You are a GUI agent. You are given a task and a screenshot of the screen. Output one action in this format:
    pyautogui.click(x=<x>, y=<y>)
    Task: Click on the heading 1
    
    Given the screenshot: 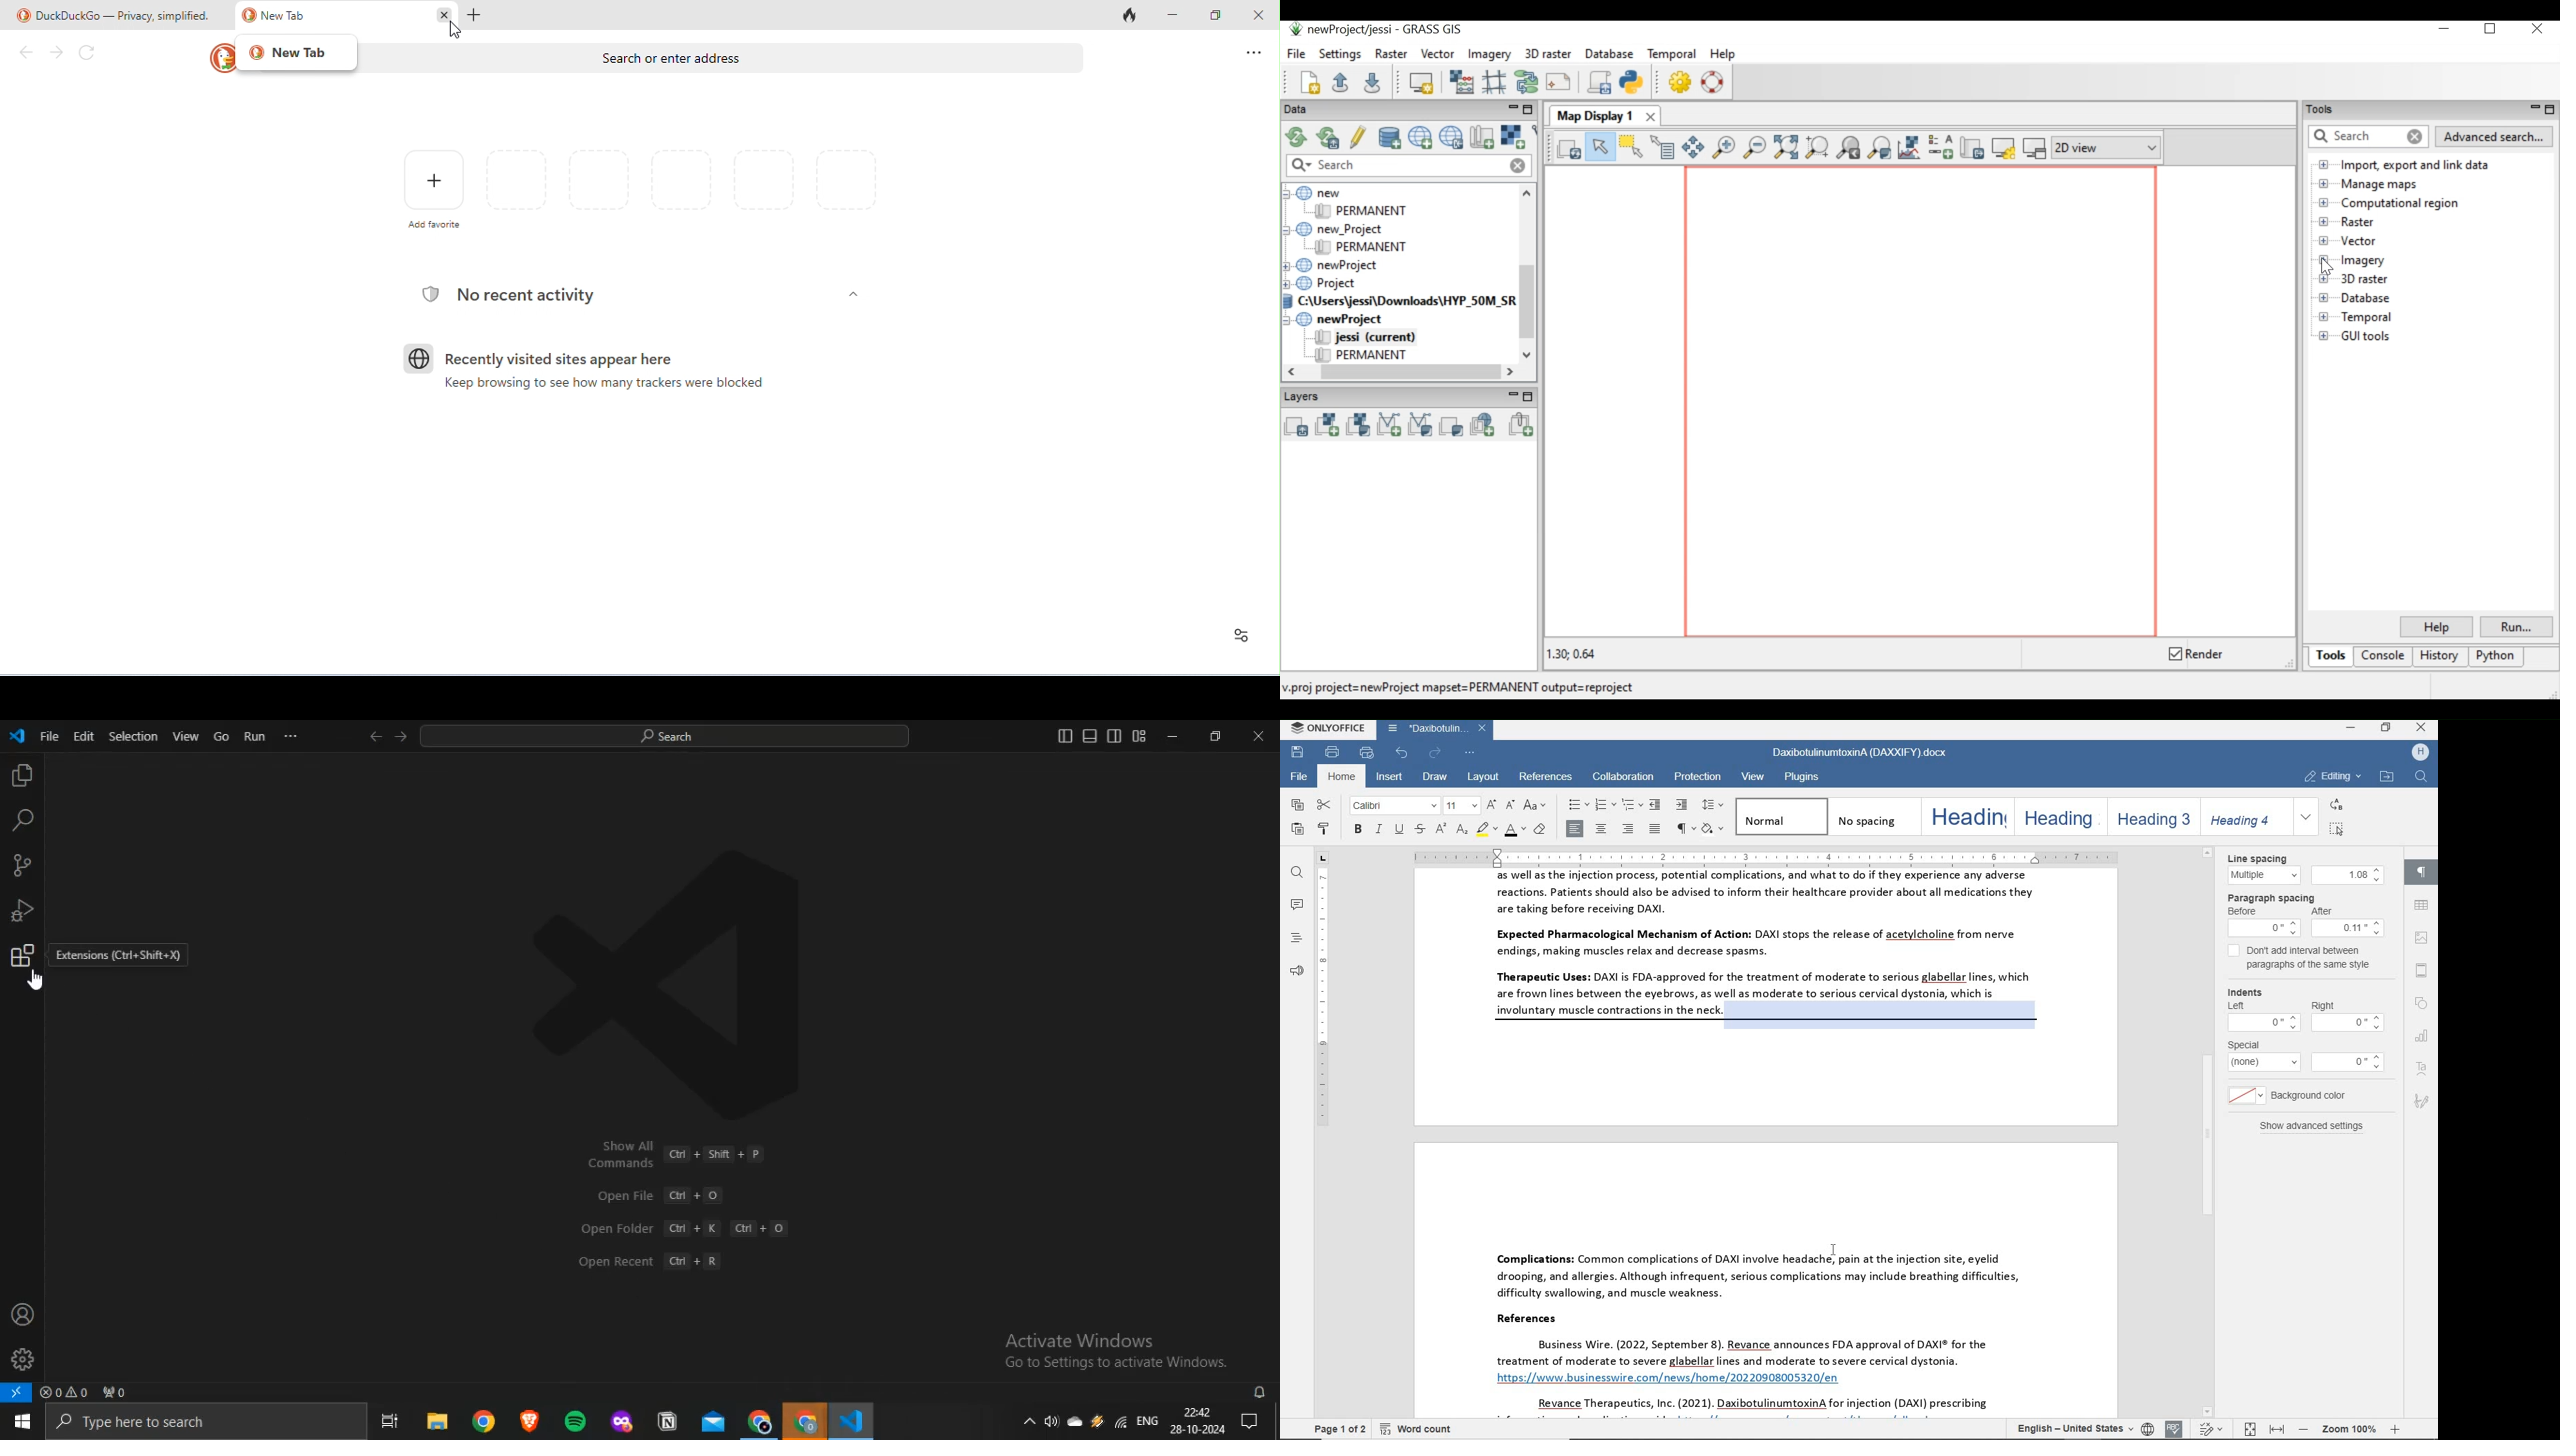 What is the action you would take?
    pyautogui.click(x=1966, y=816)
    